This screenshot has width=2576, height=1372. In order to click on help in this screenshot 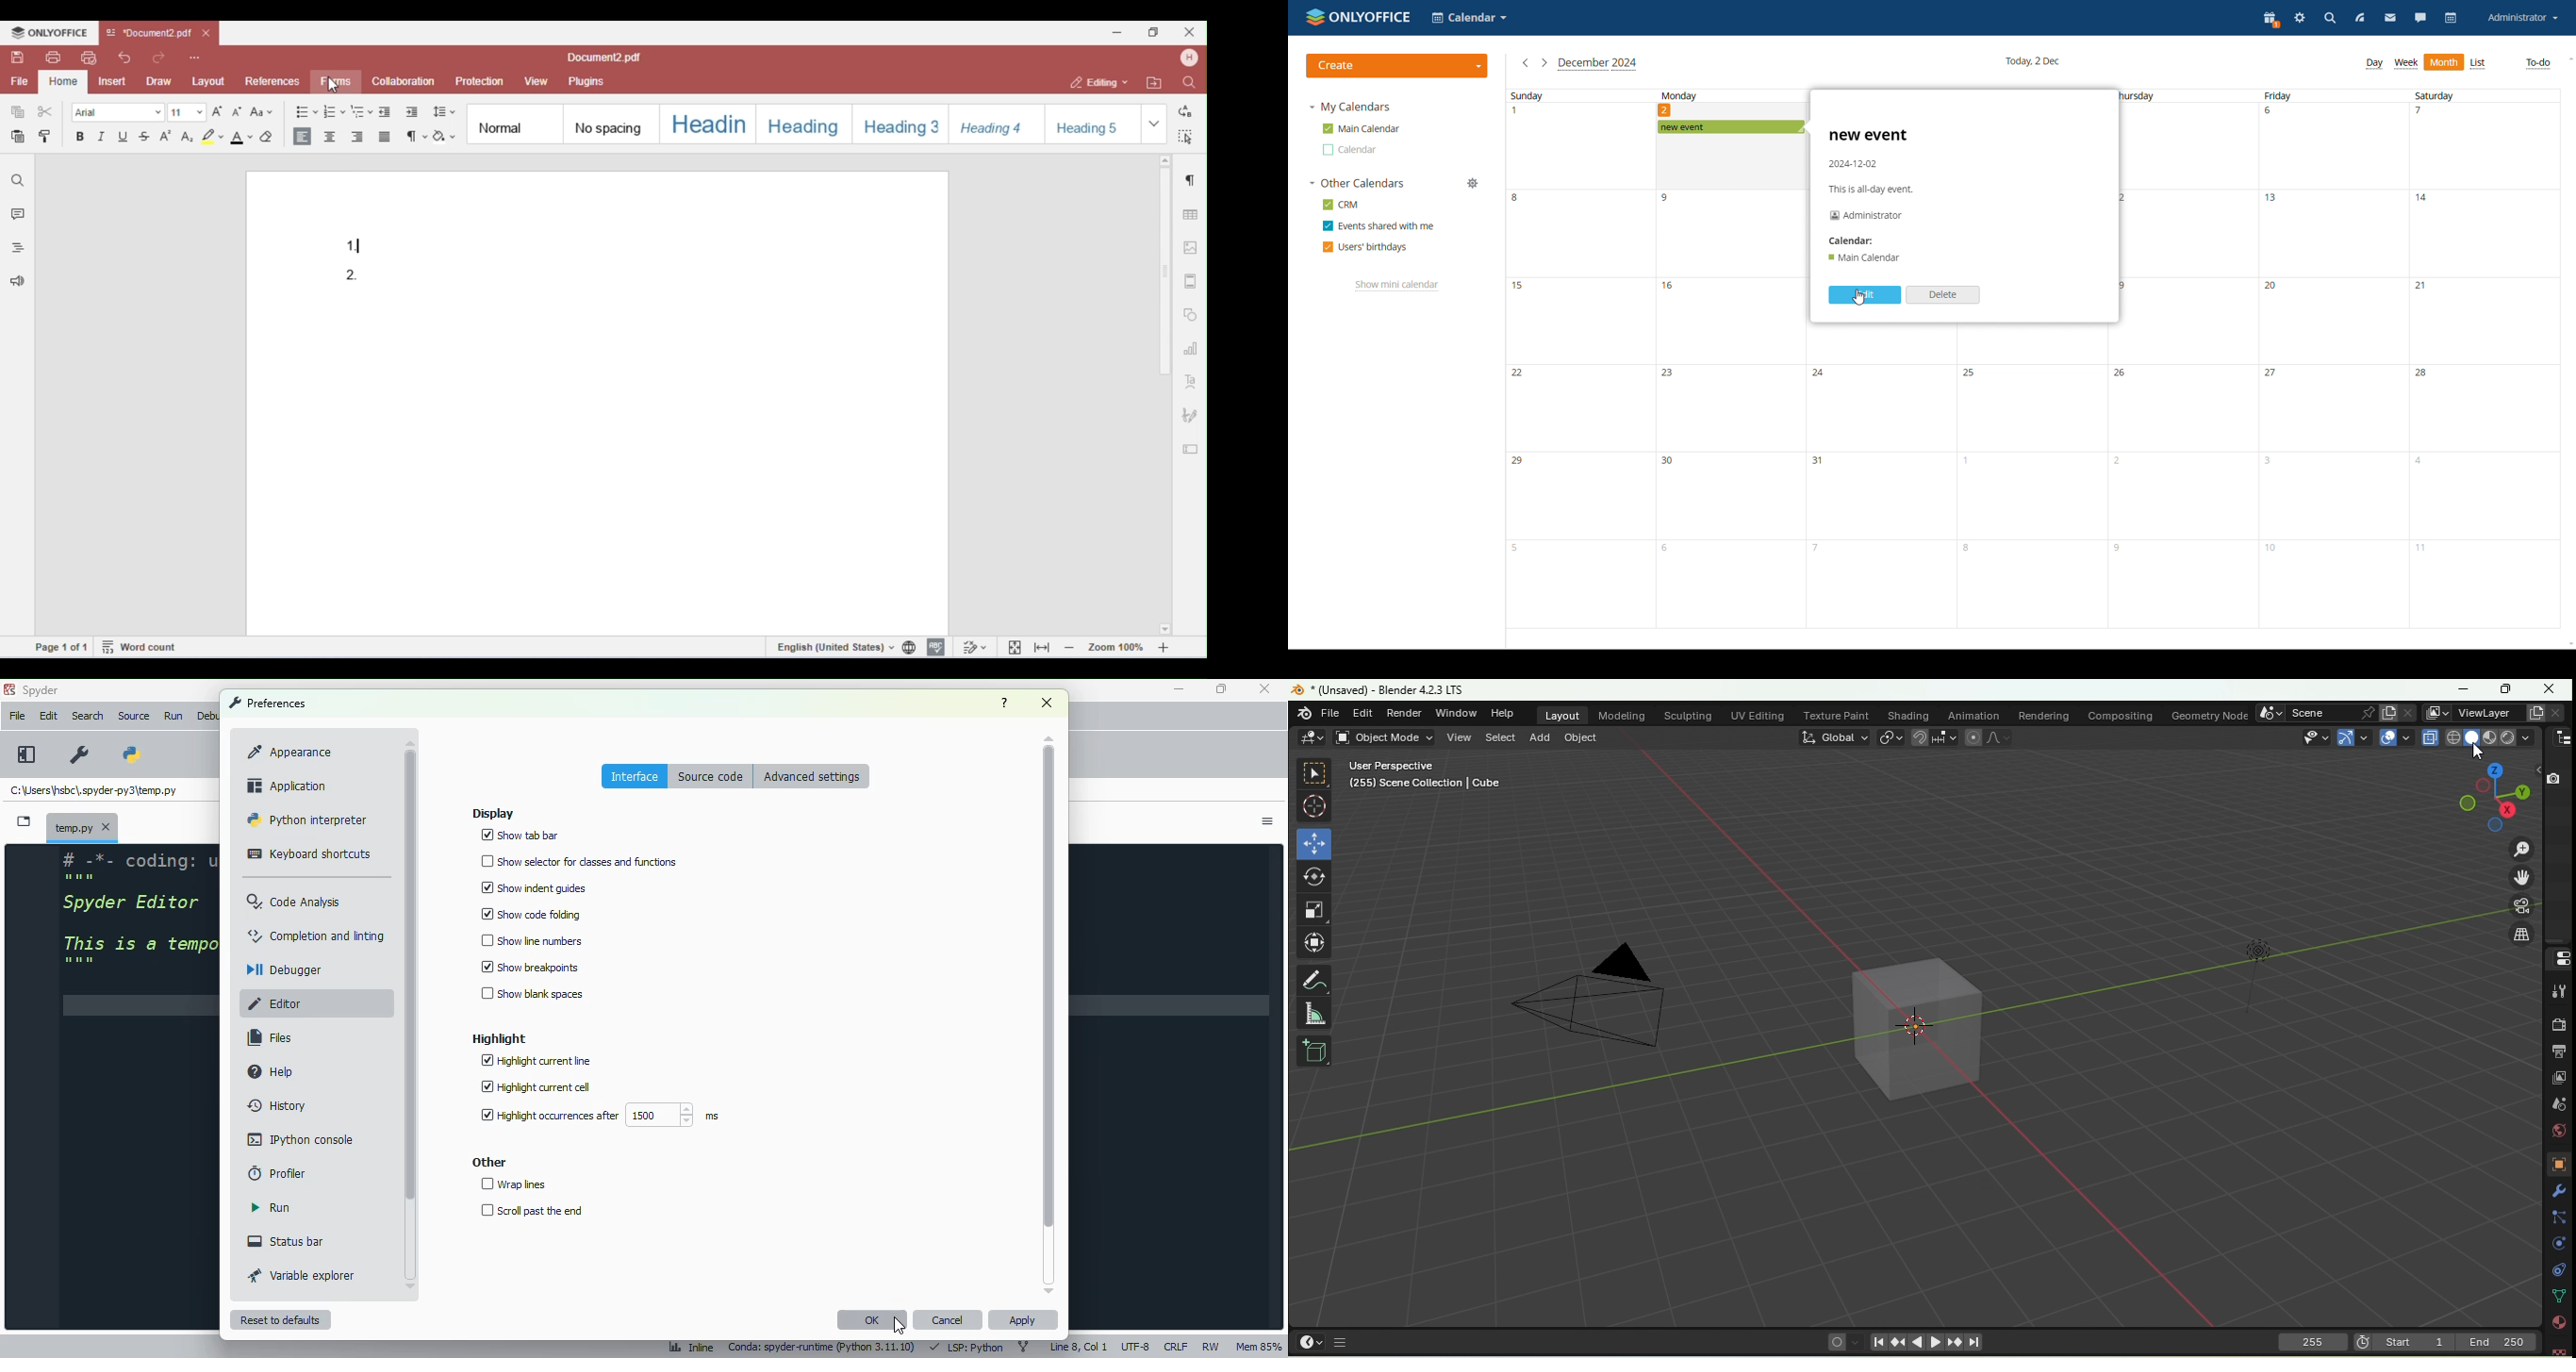, I will do `click(1004, 703)`.